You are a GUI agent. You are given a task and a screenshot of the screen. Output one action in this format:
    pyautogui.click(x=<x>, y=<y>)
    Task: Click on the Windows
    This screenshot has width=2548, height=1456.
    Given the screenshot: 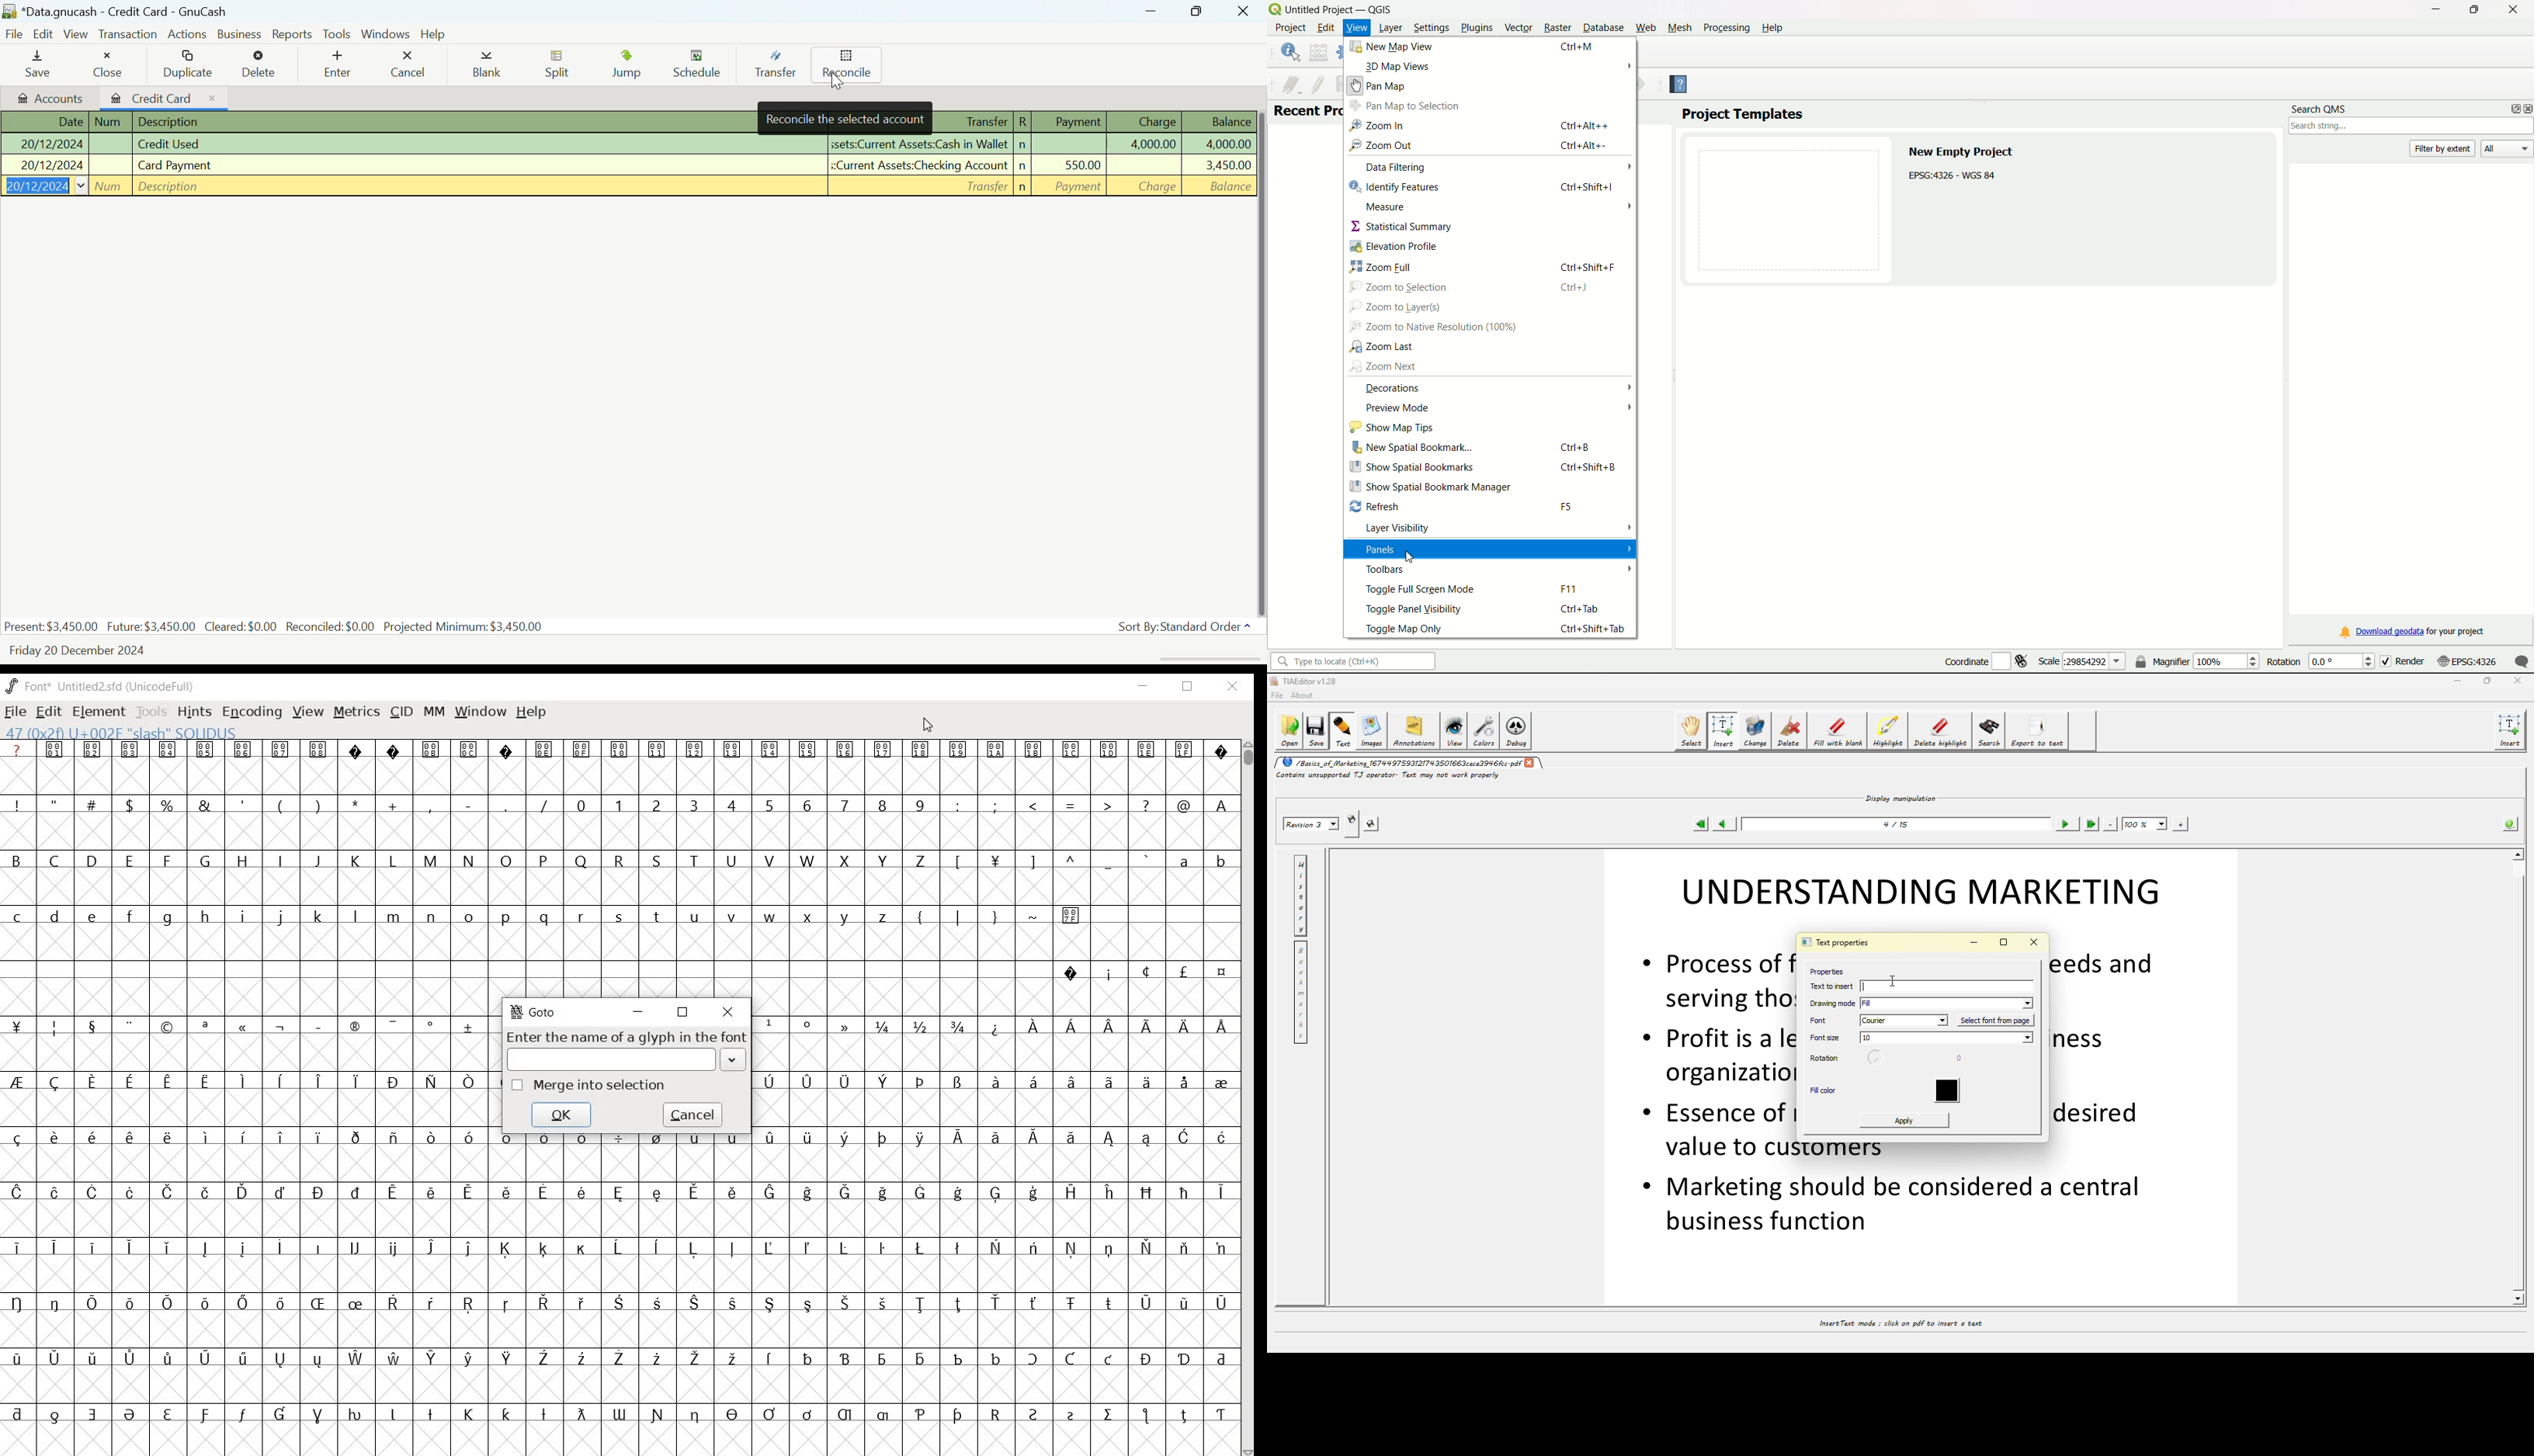 What is the action you would take?
    pyautogui.click(x=385, y=33)
    